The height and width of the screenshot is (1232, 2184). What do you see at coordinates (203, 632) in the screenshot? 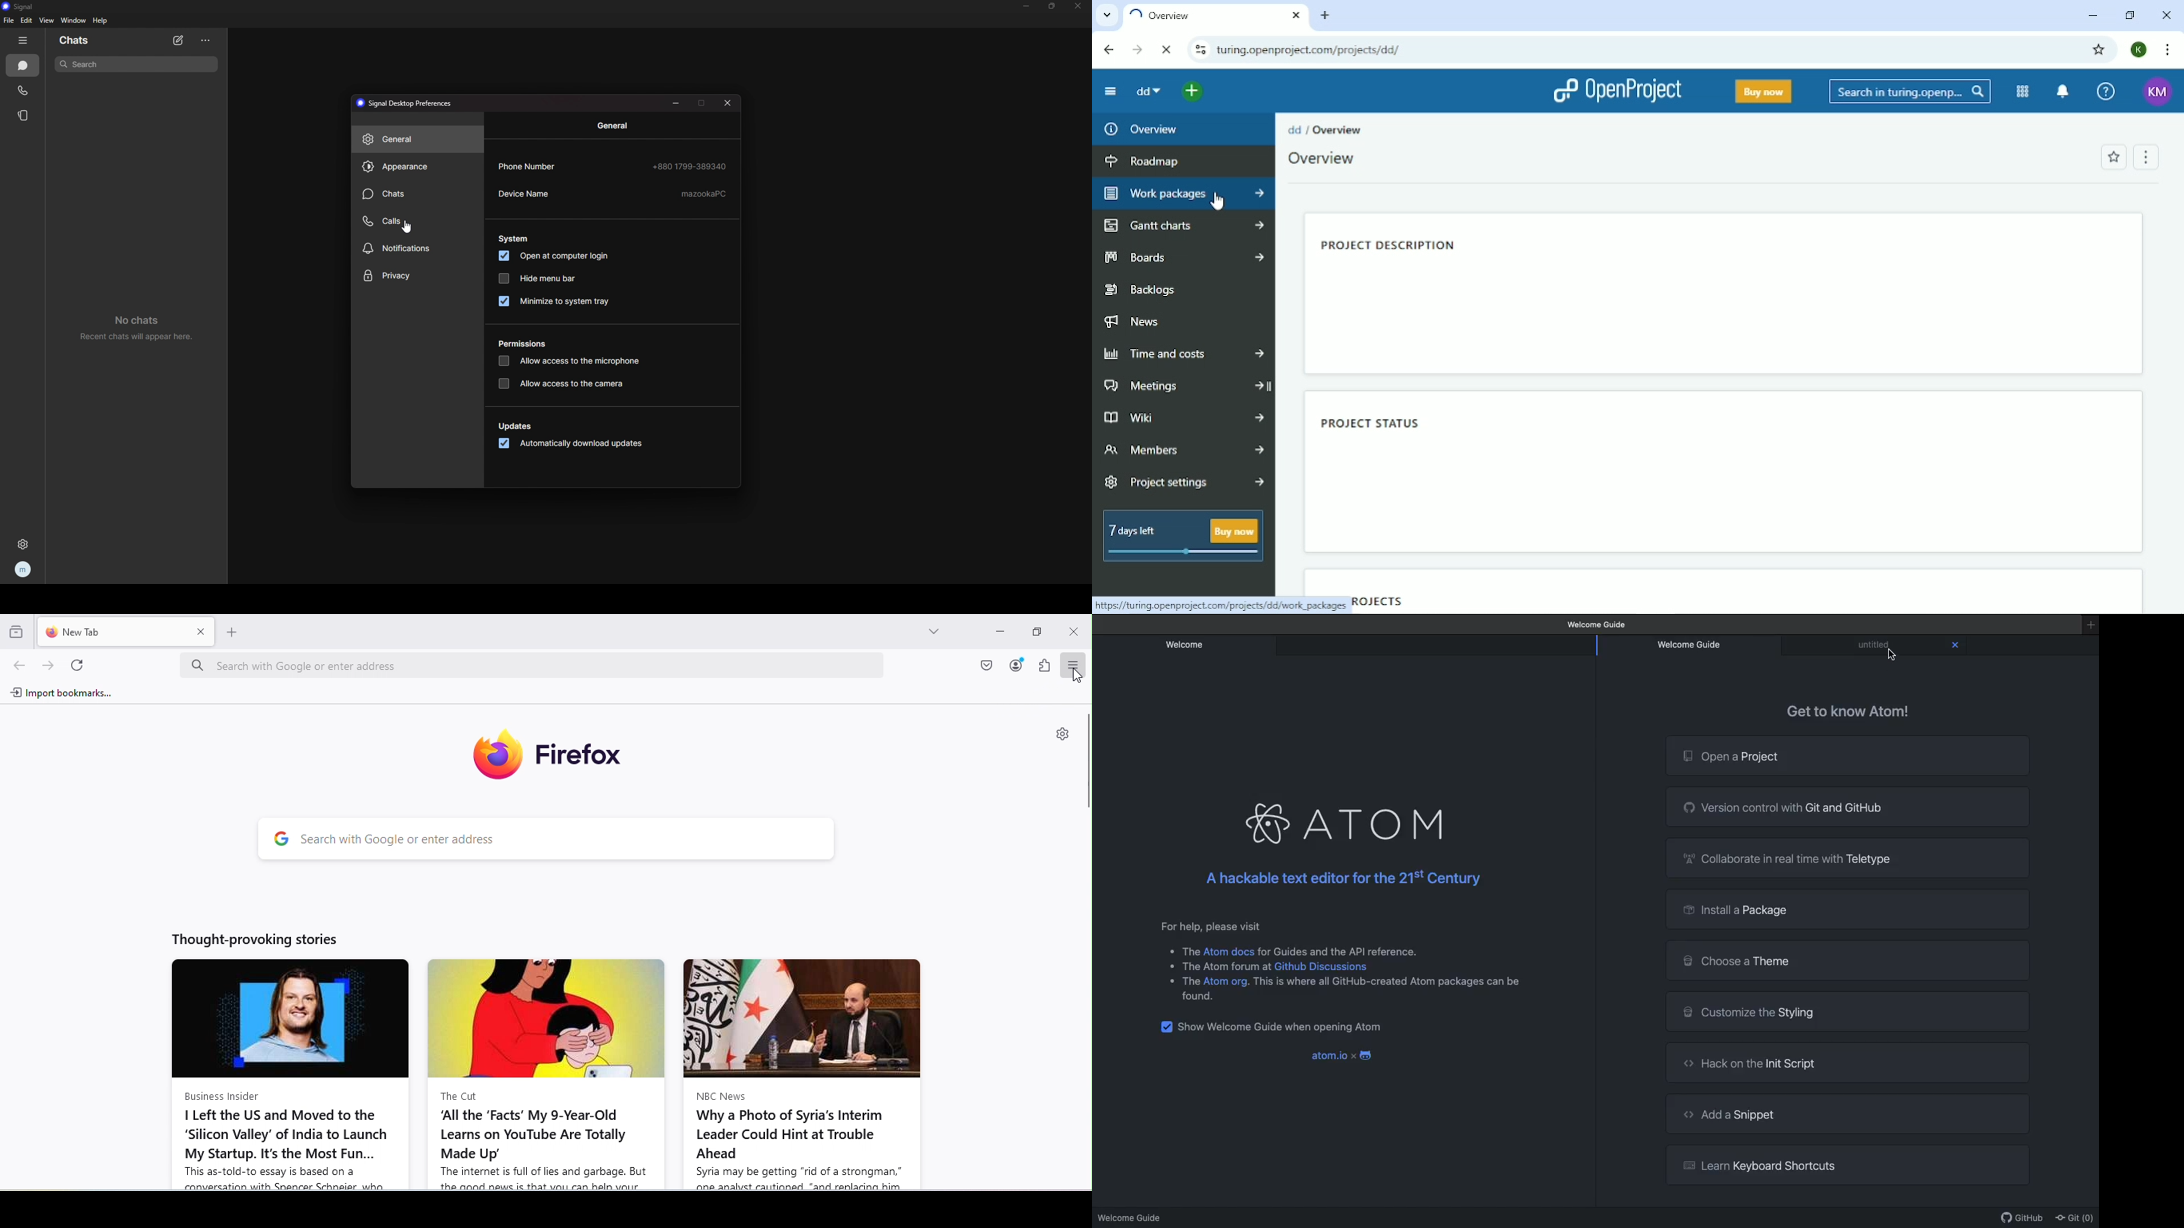
I see `Close tab` at bounding box center [203, 632].